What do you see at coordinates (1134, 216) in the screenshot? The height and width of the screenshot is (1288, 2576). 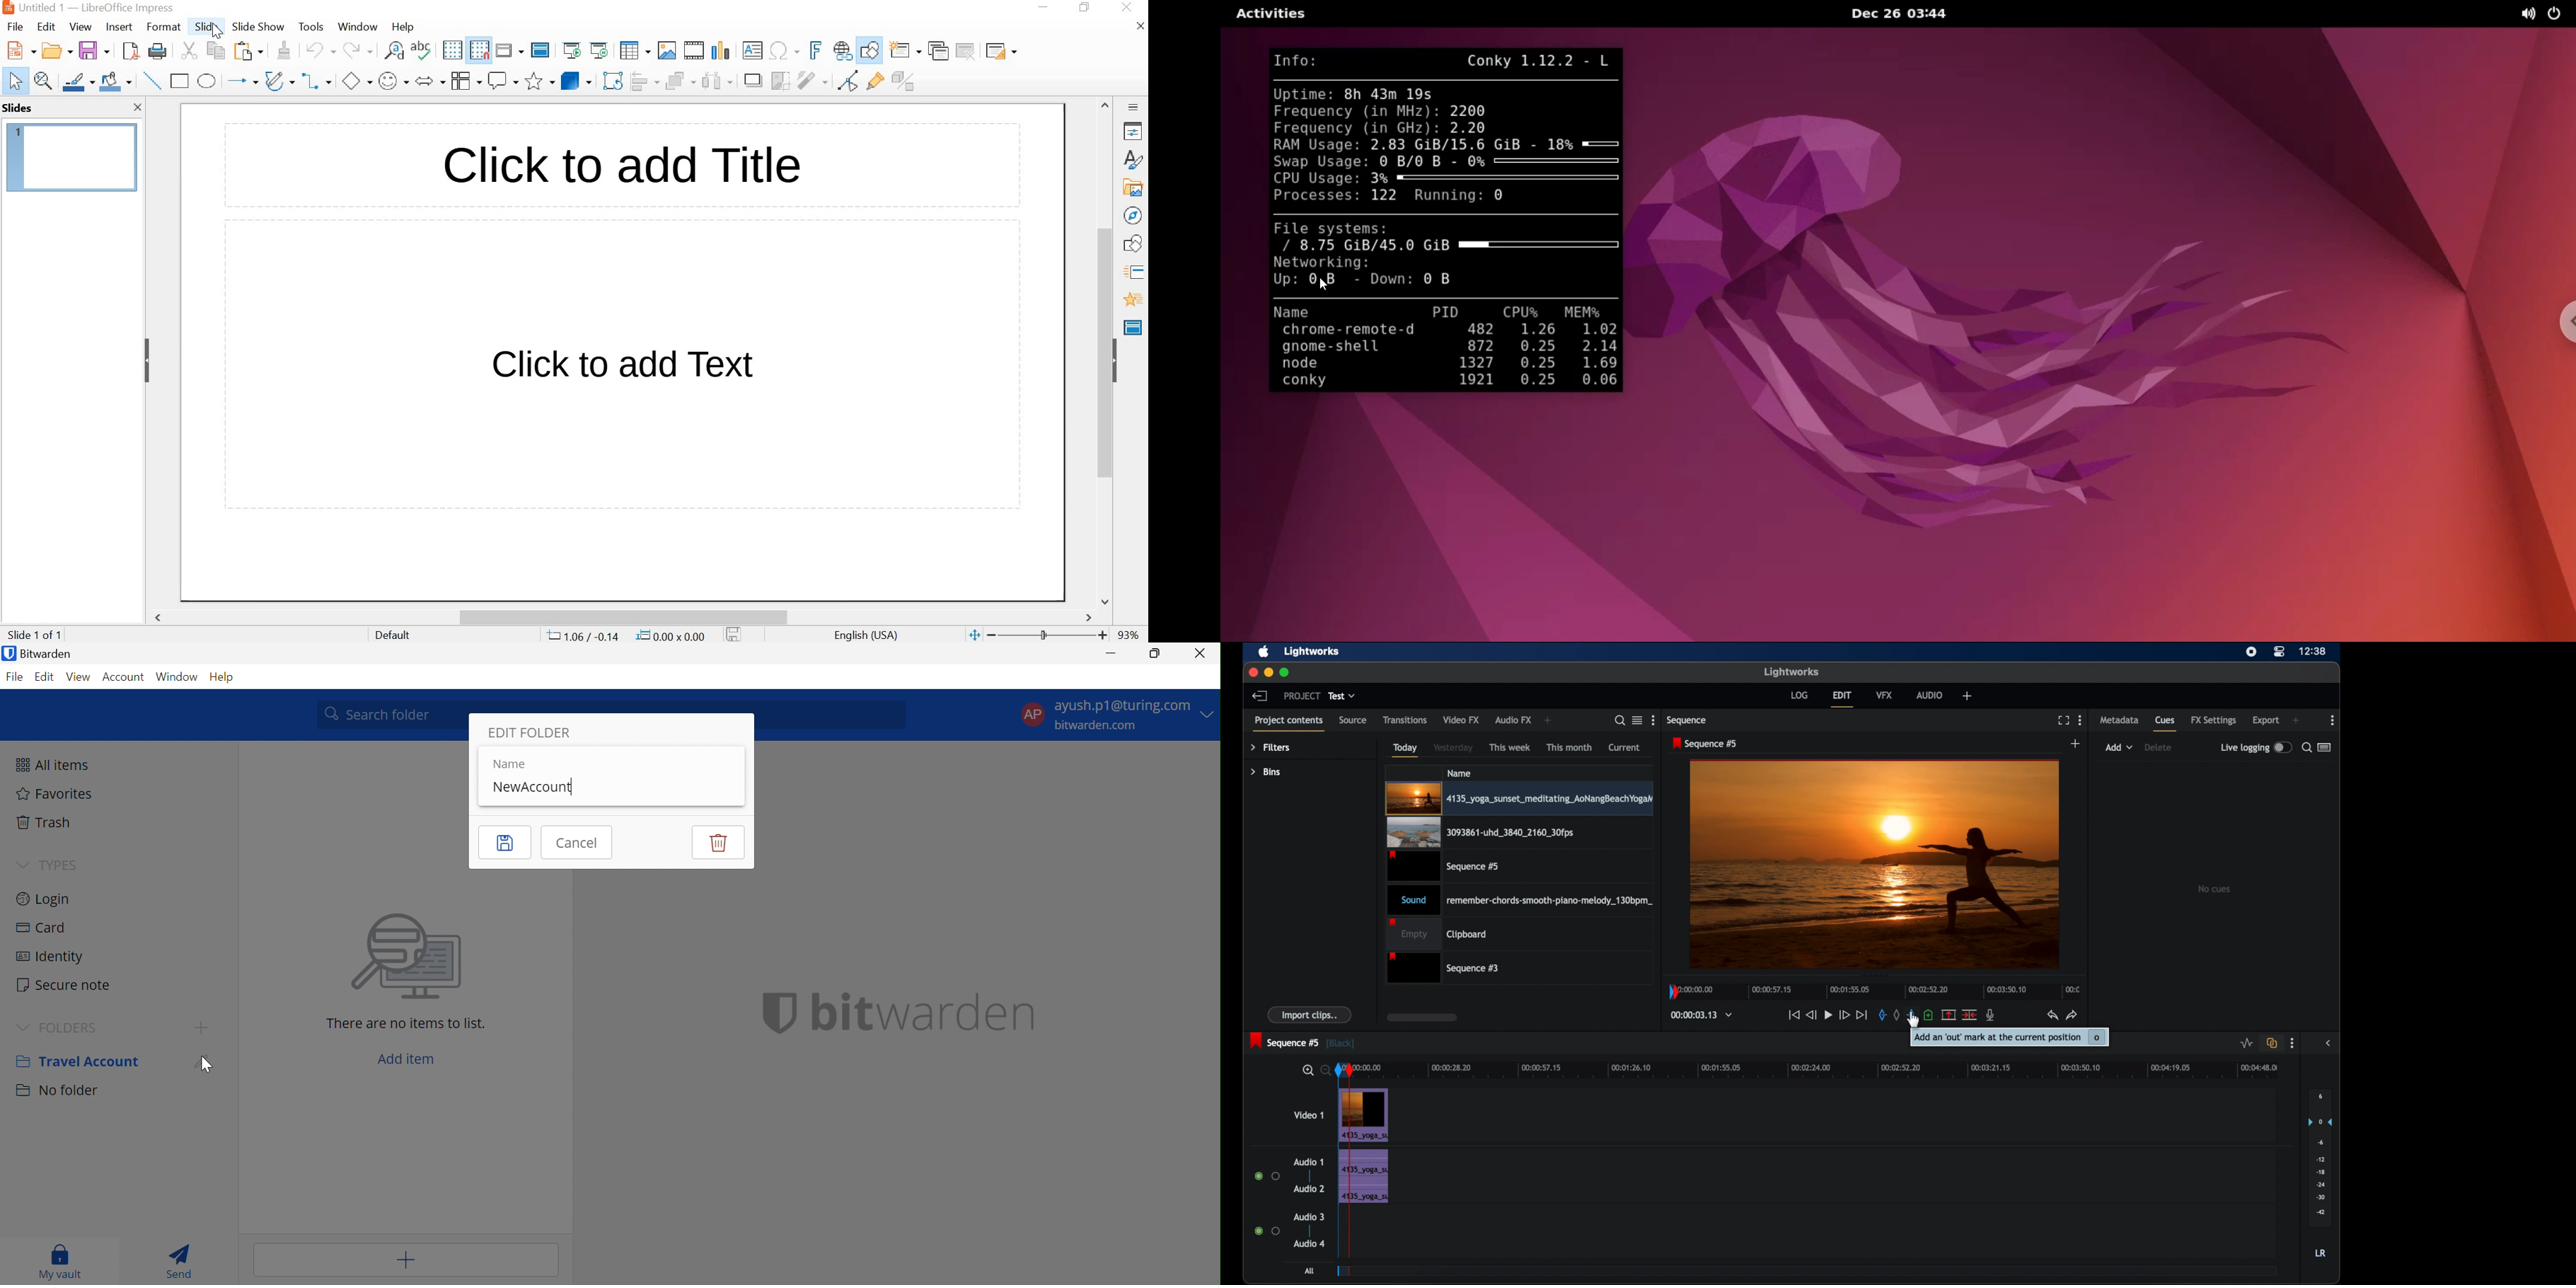 I see `NAVIGATOR` at bounding box center [1134, 216].